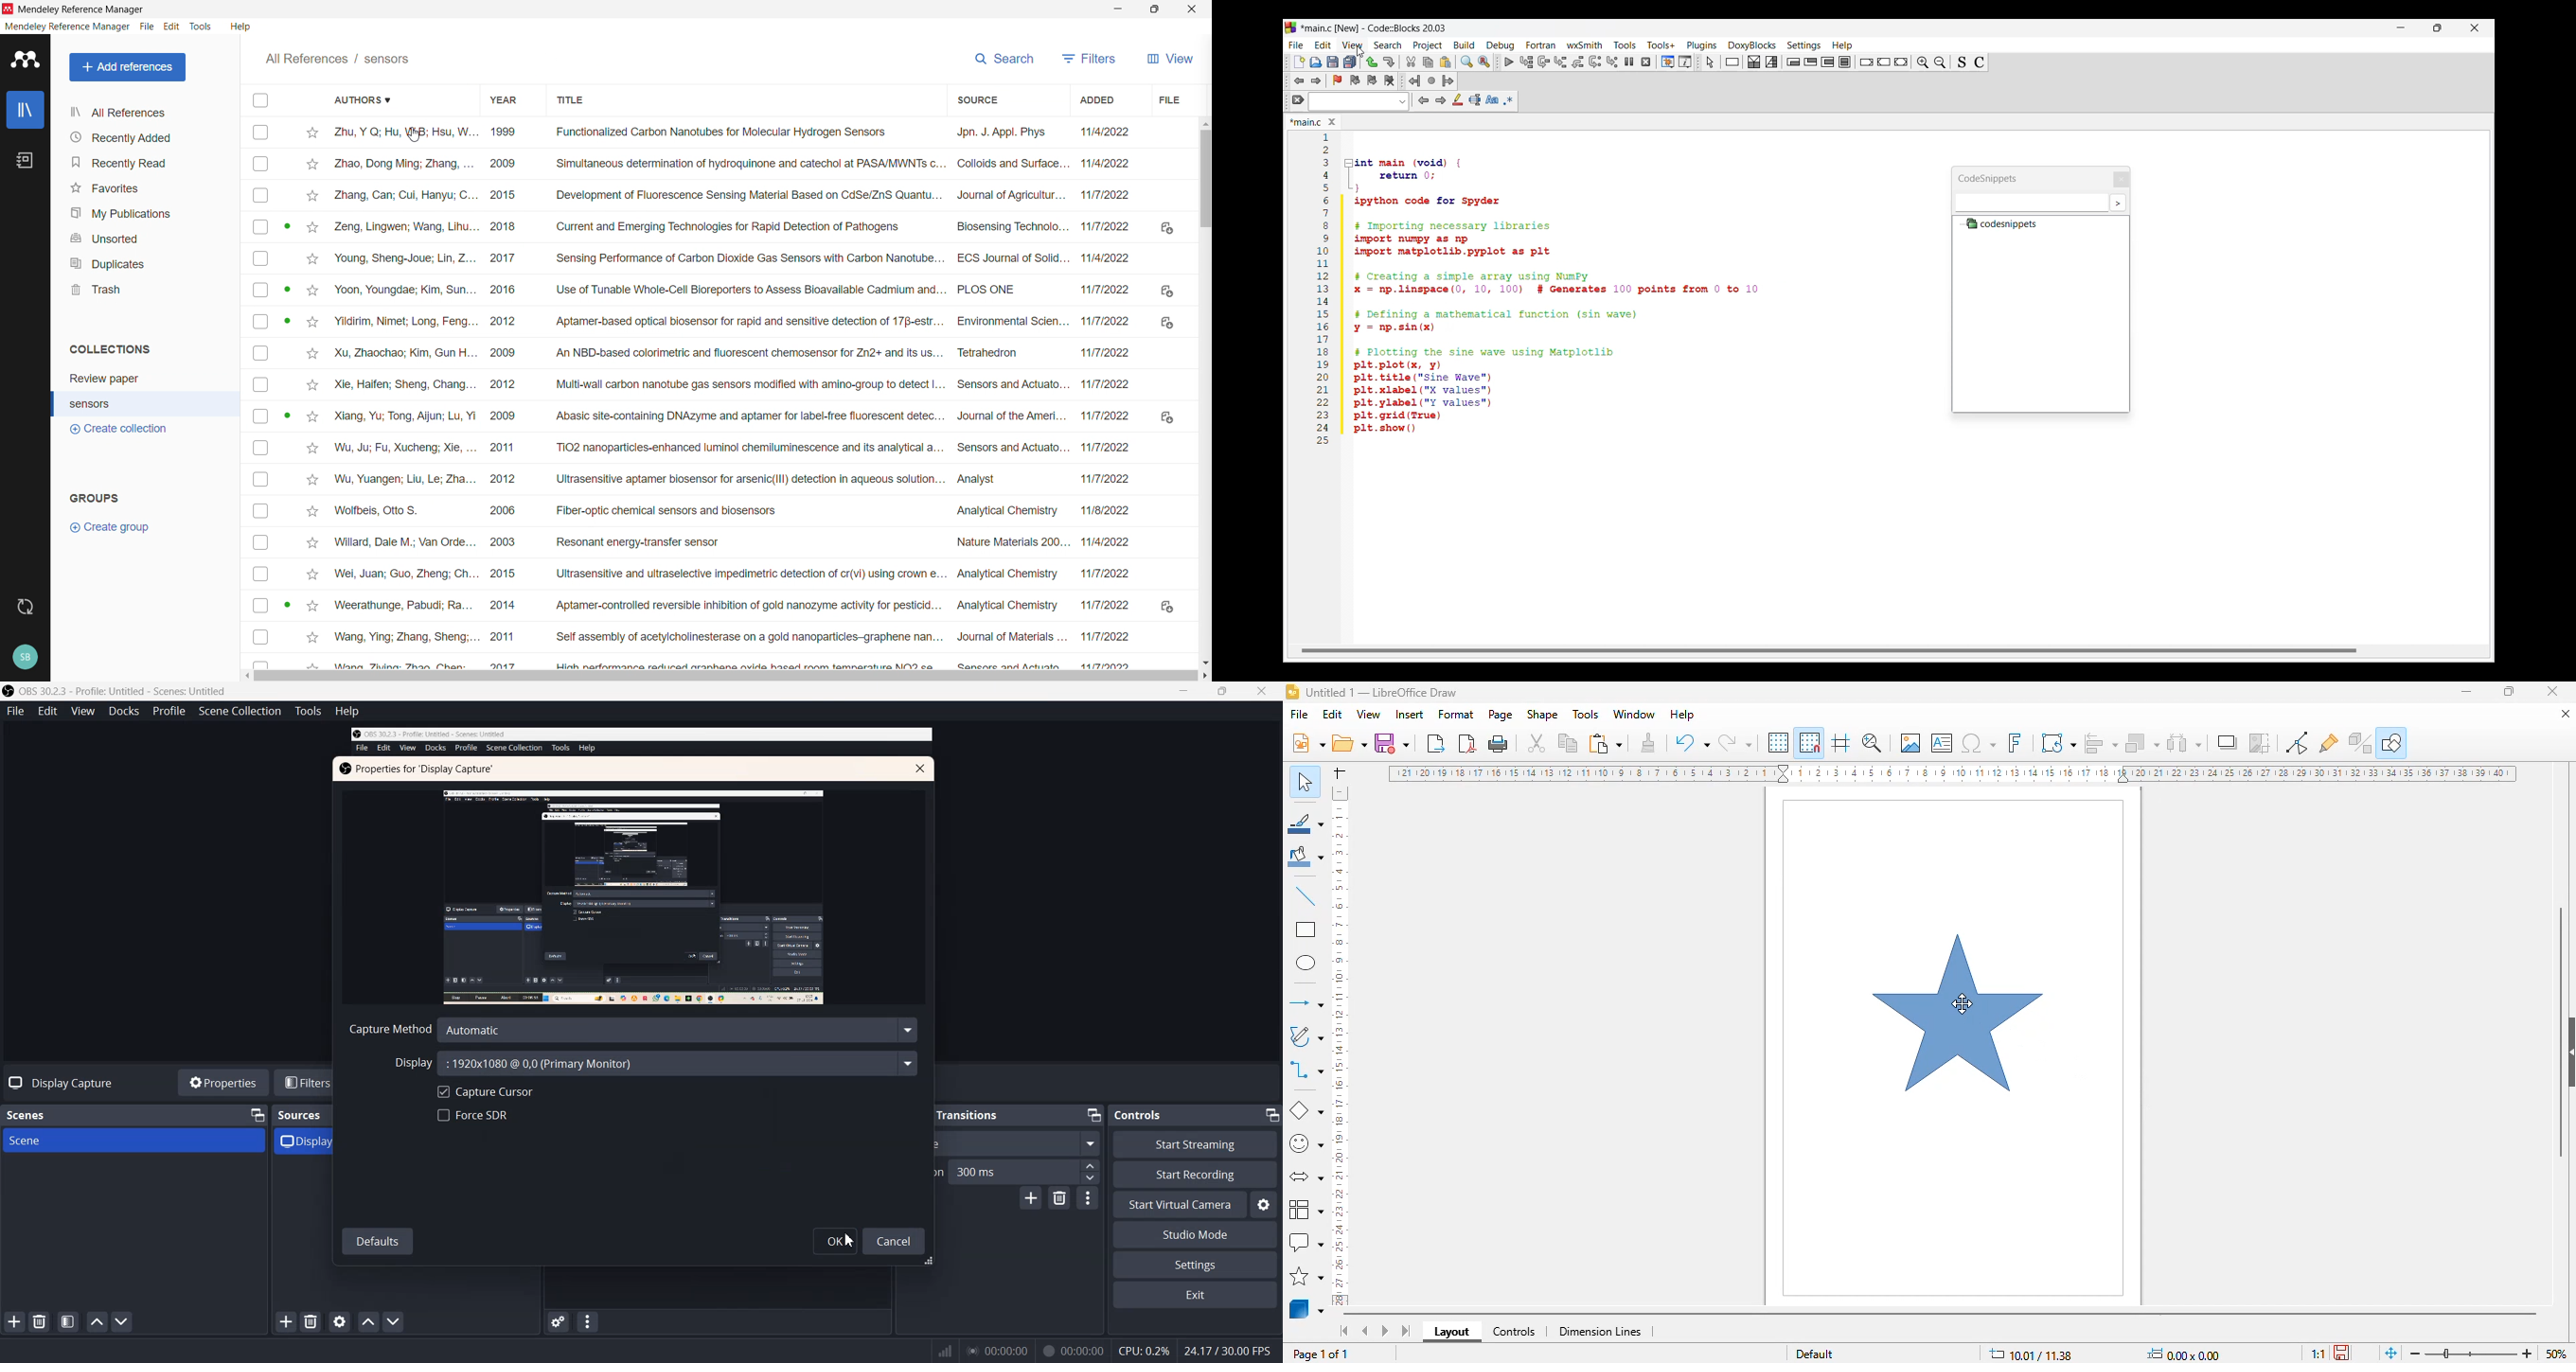 Image resolution: width=2576 pixels, height=1372 pixels. What do you see at coordinates (1333, 62) in the screenshot?
I see `Save` at bounding box center [1333, 62].